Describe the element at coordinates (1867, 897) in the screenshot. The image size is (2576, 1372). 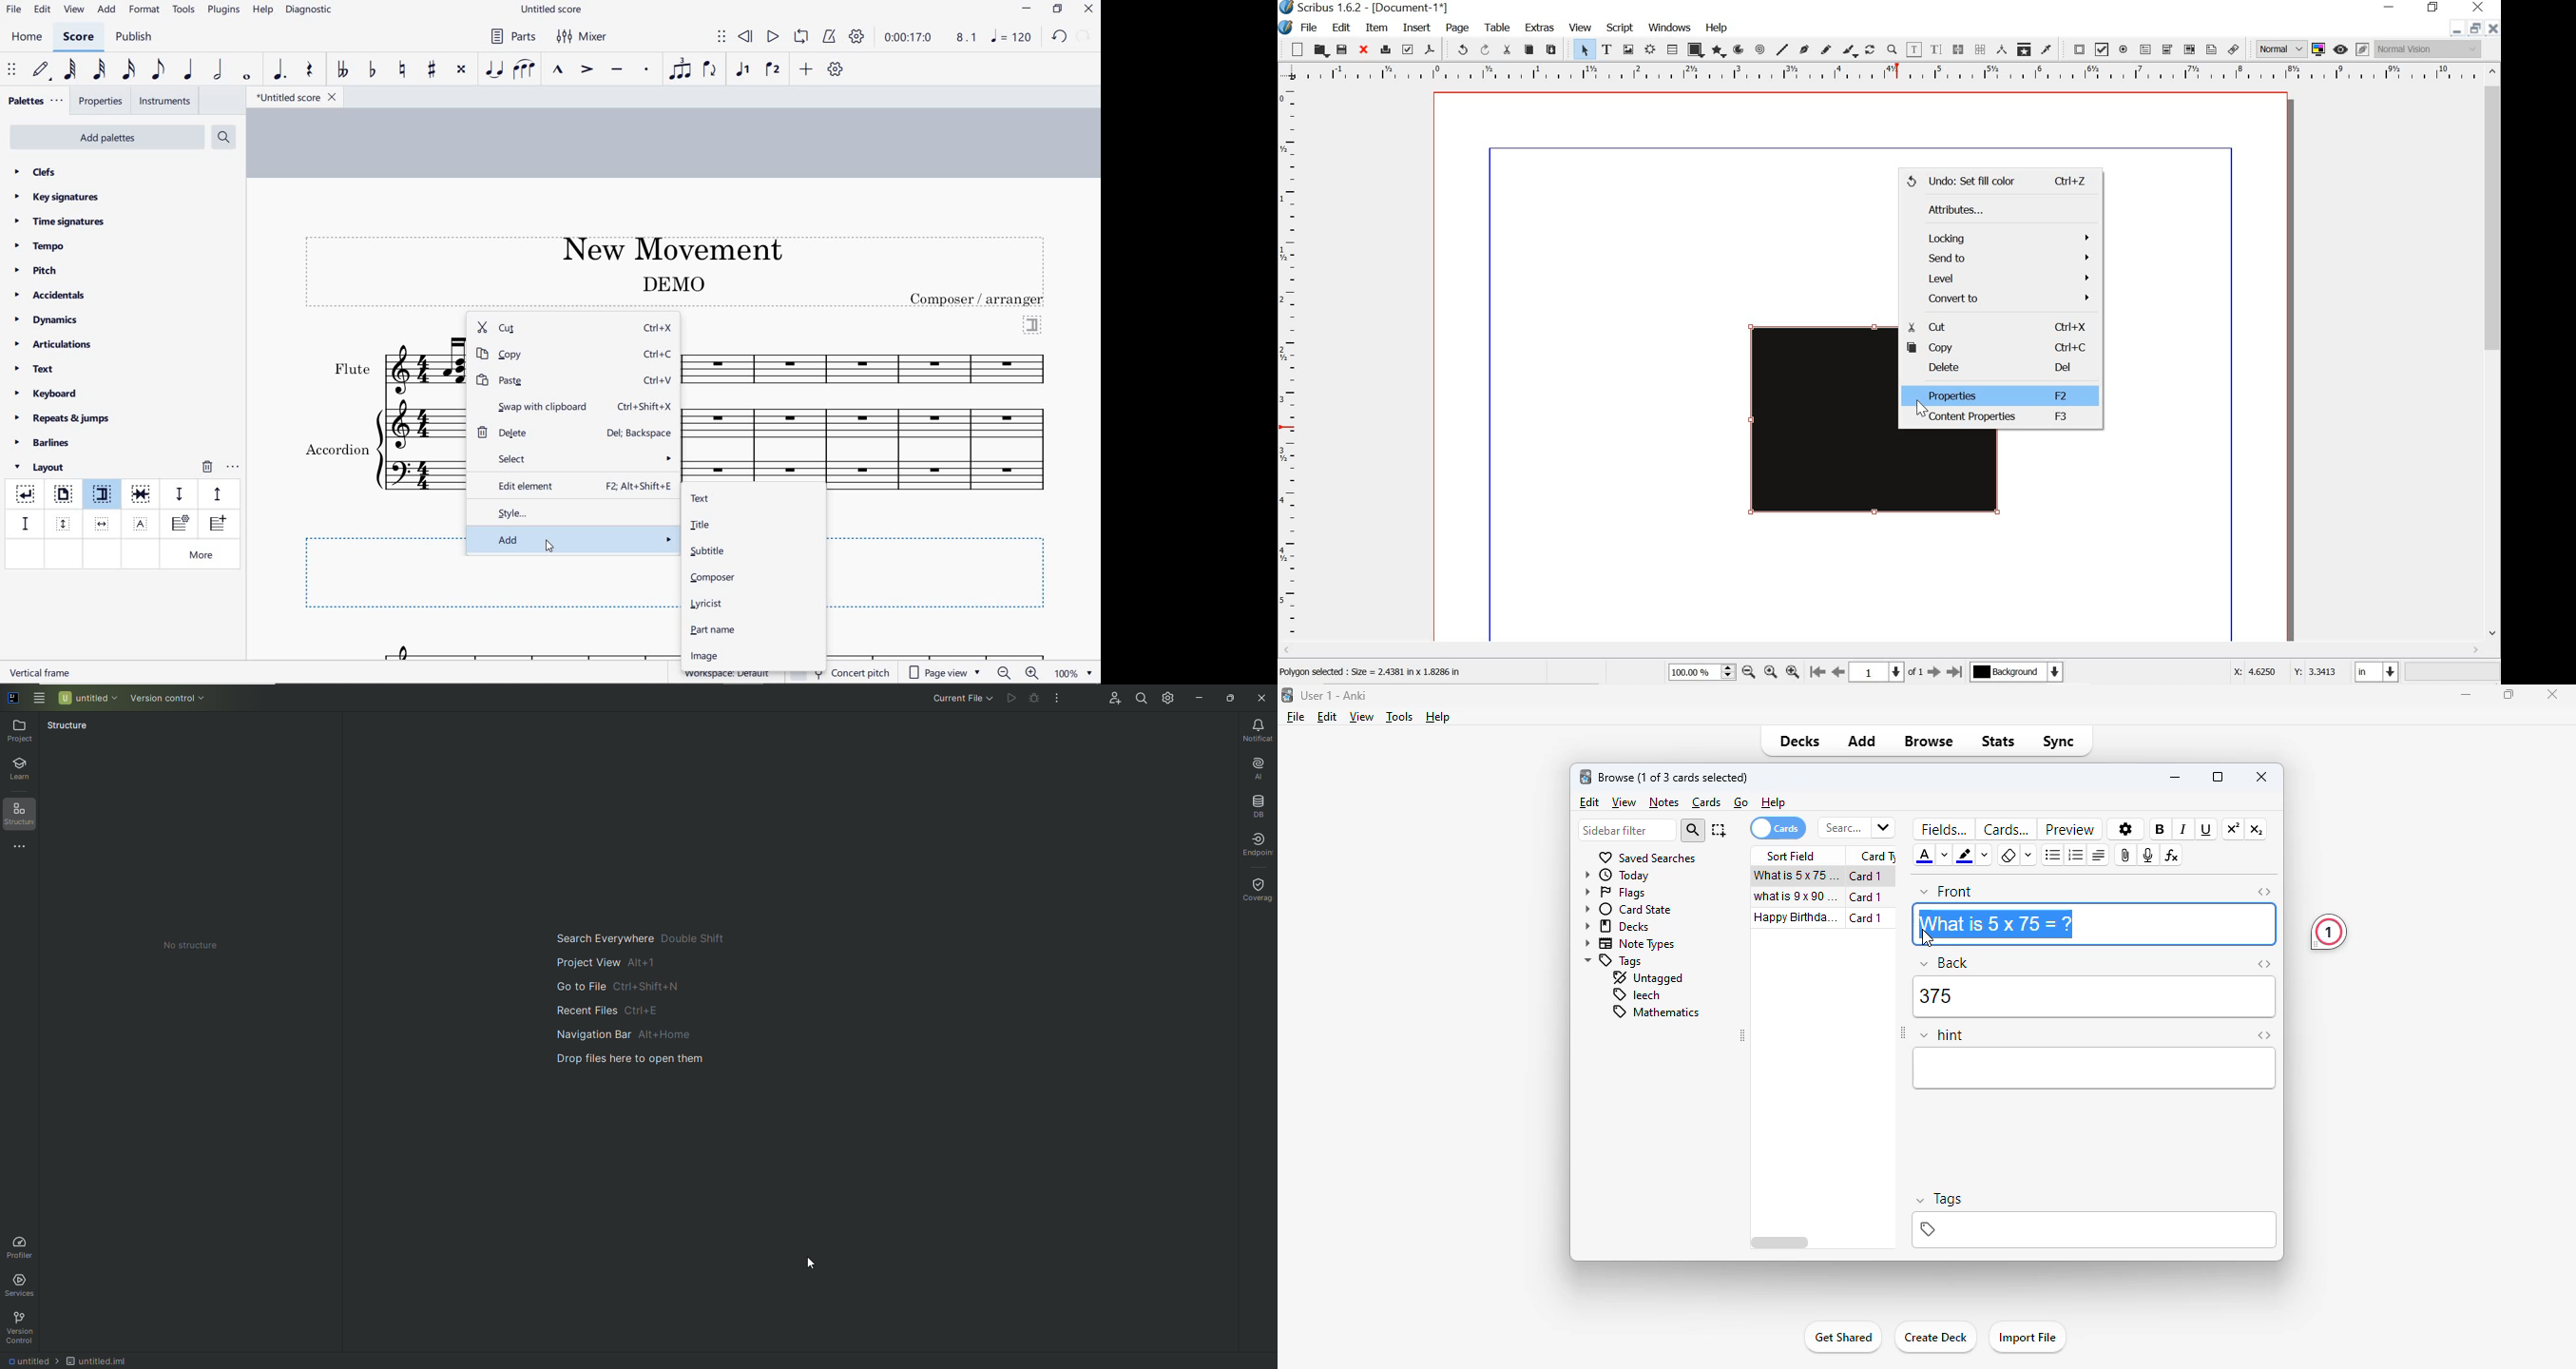
I see `card 1` at that location.